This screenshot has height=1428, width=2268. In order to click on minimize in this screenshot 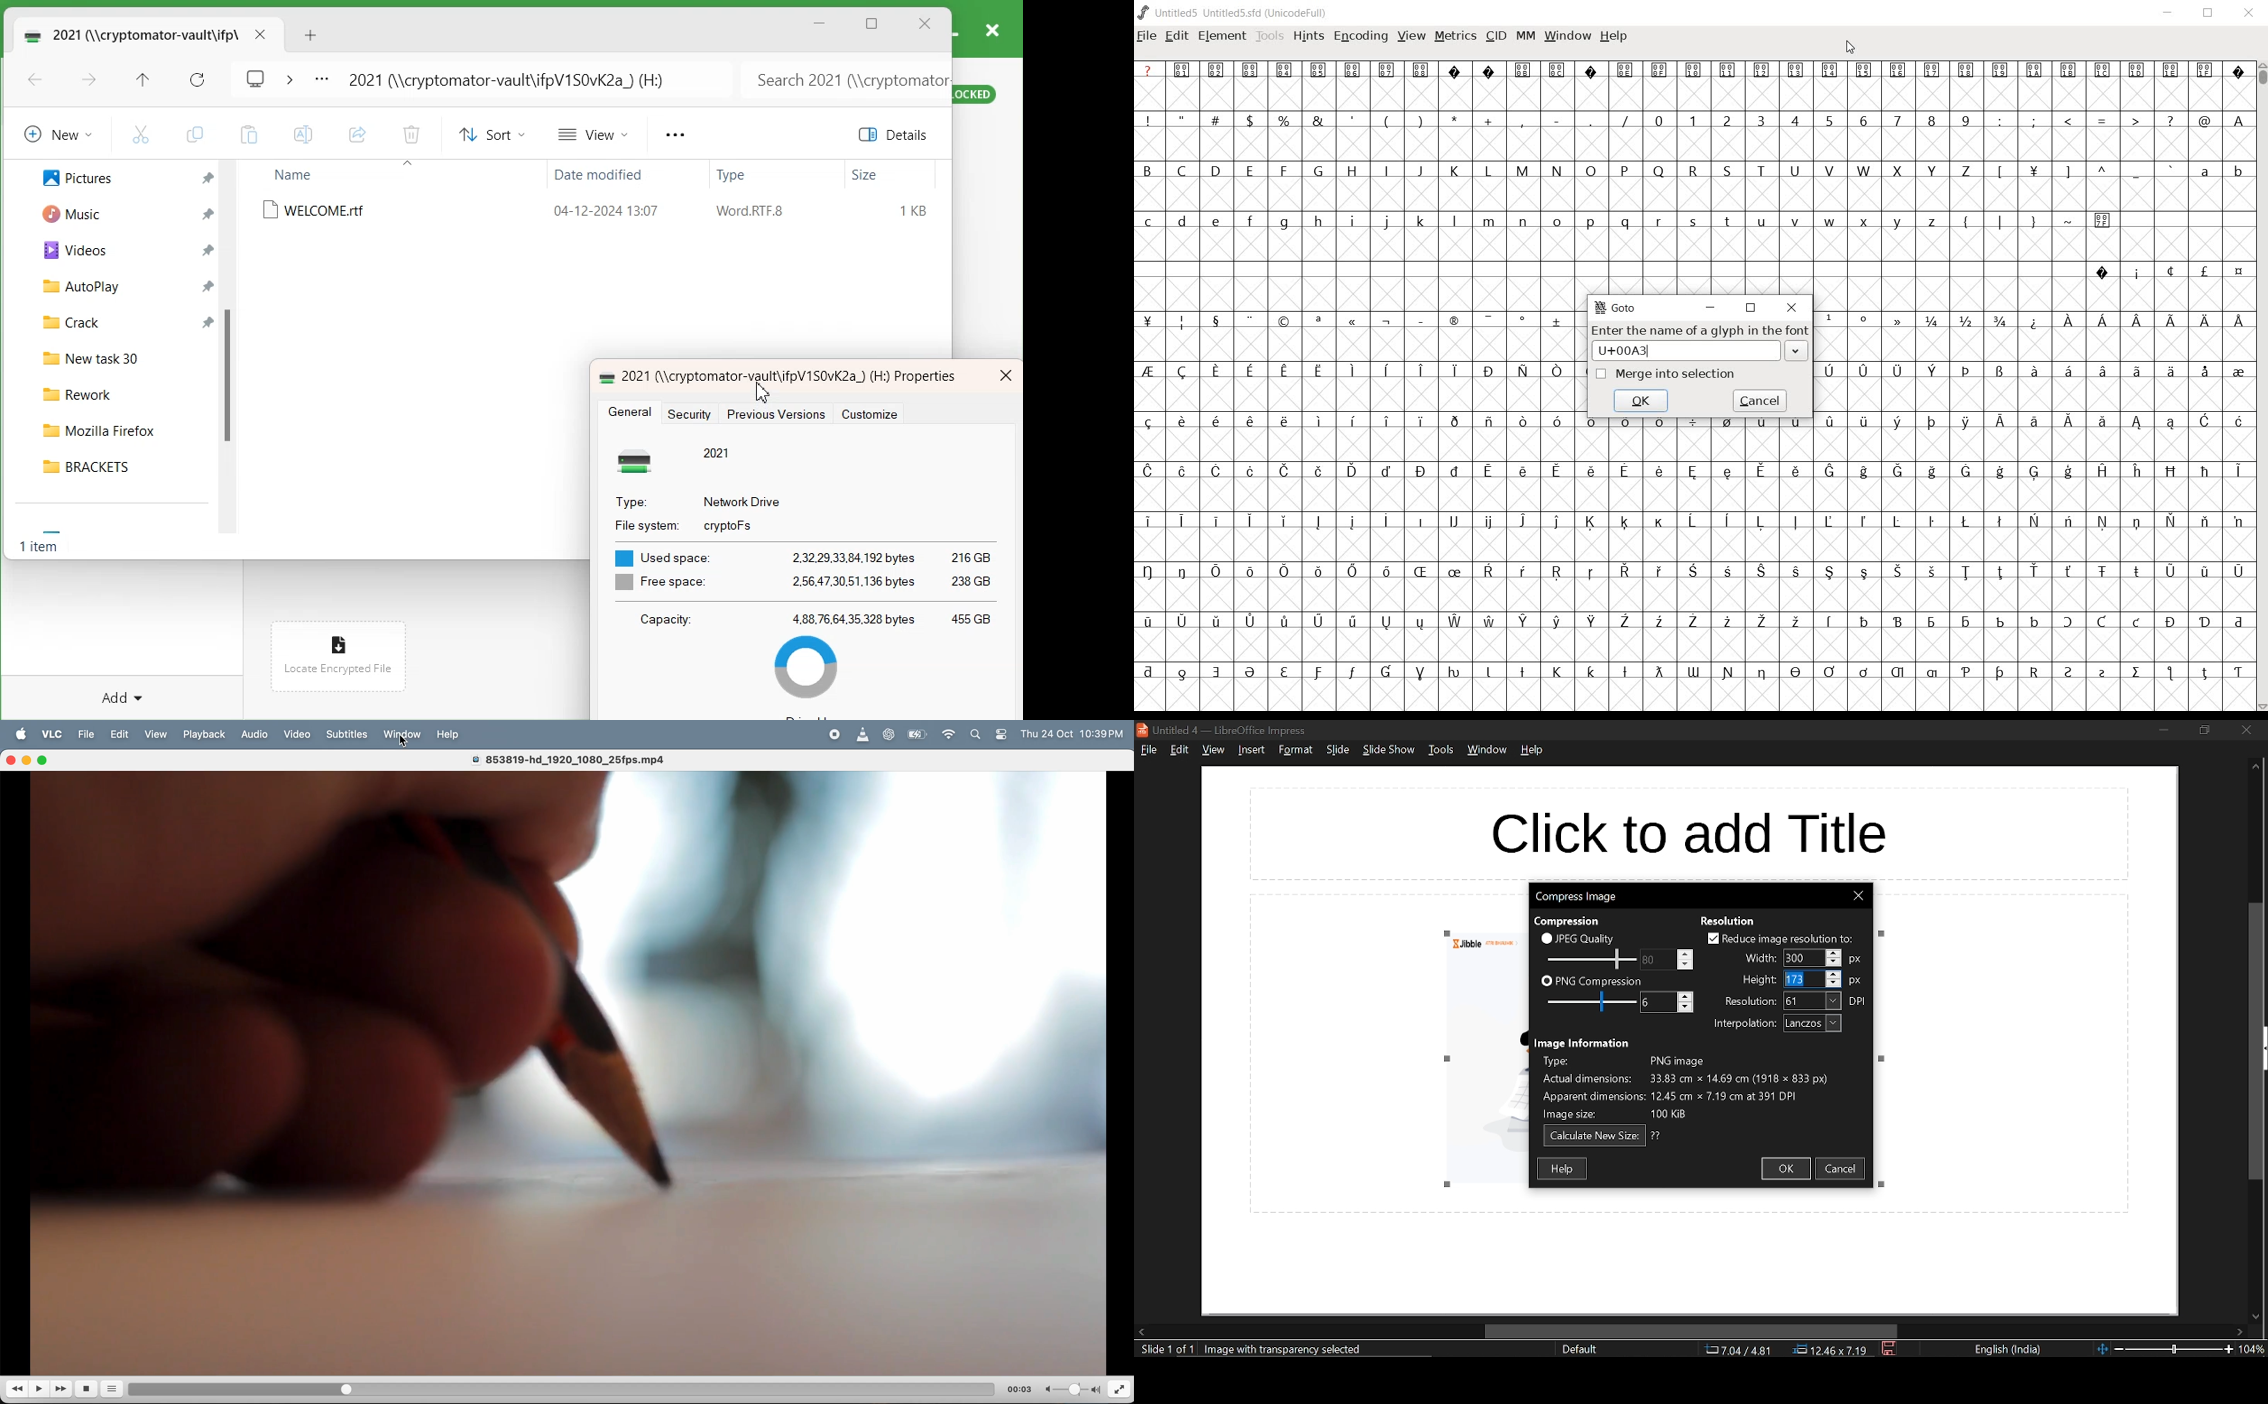, I will do `click(1709, 308)`.